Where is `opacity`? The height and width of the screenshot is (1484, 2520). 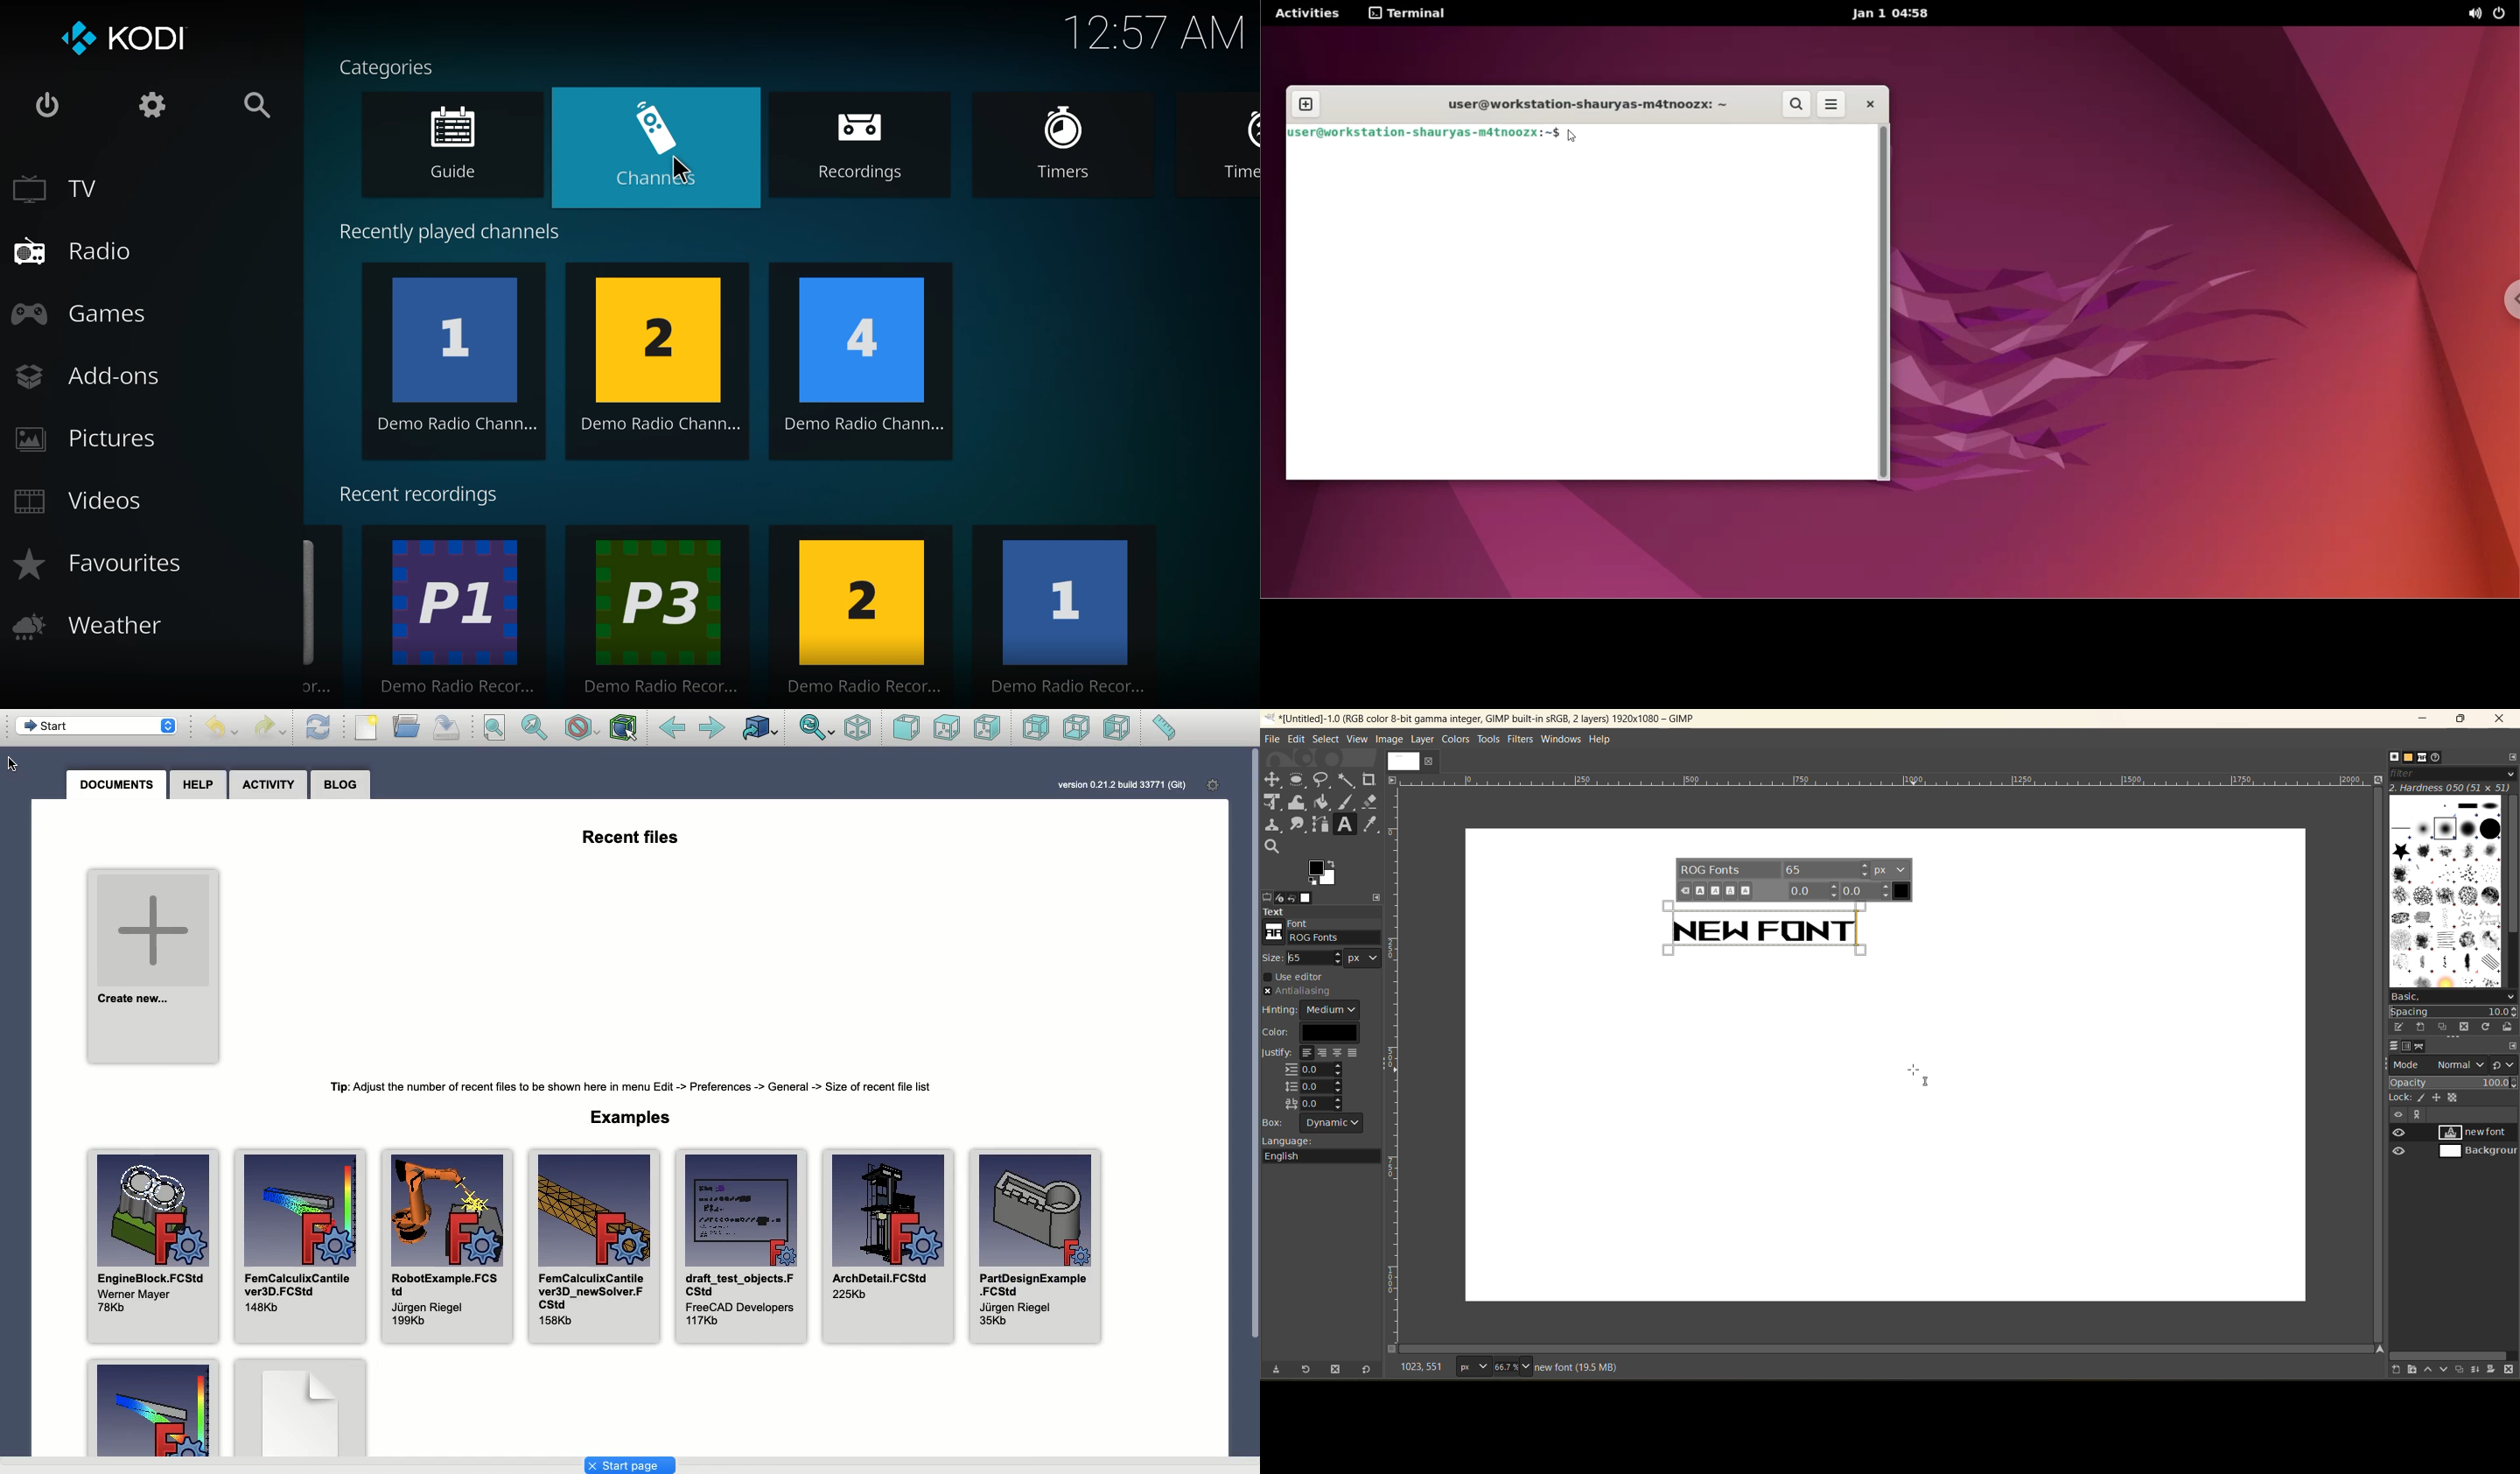 opacity is located at coordinates (2453, 1082).